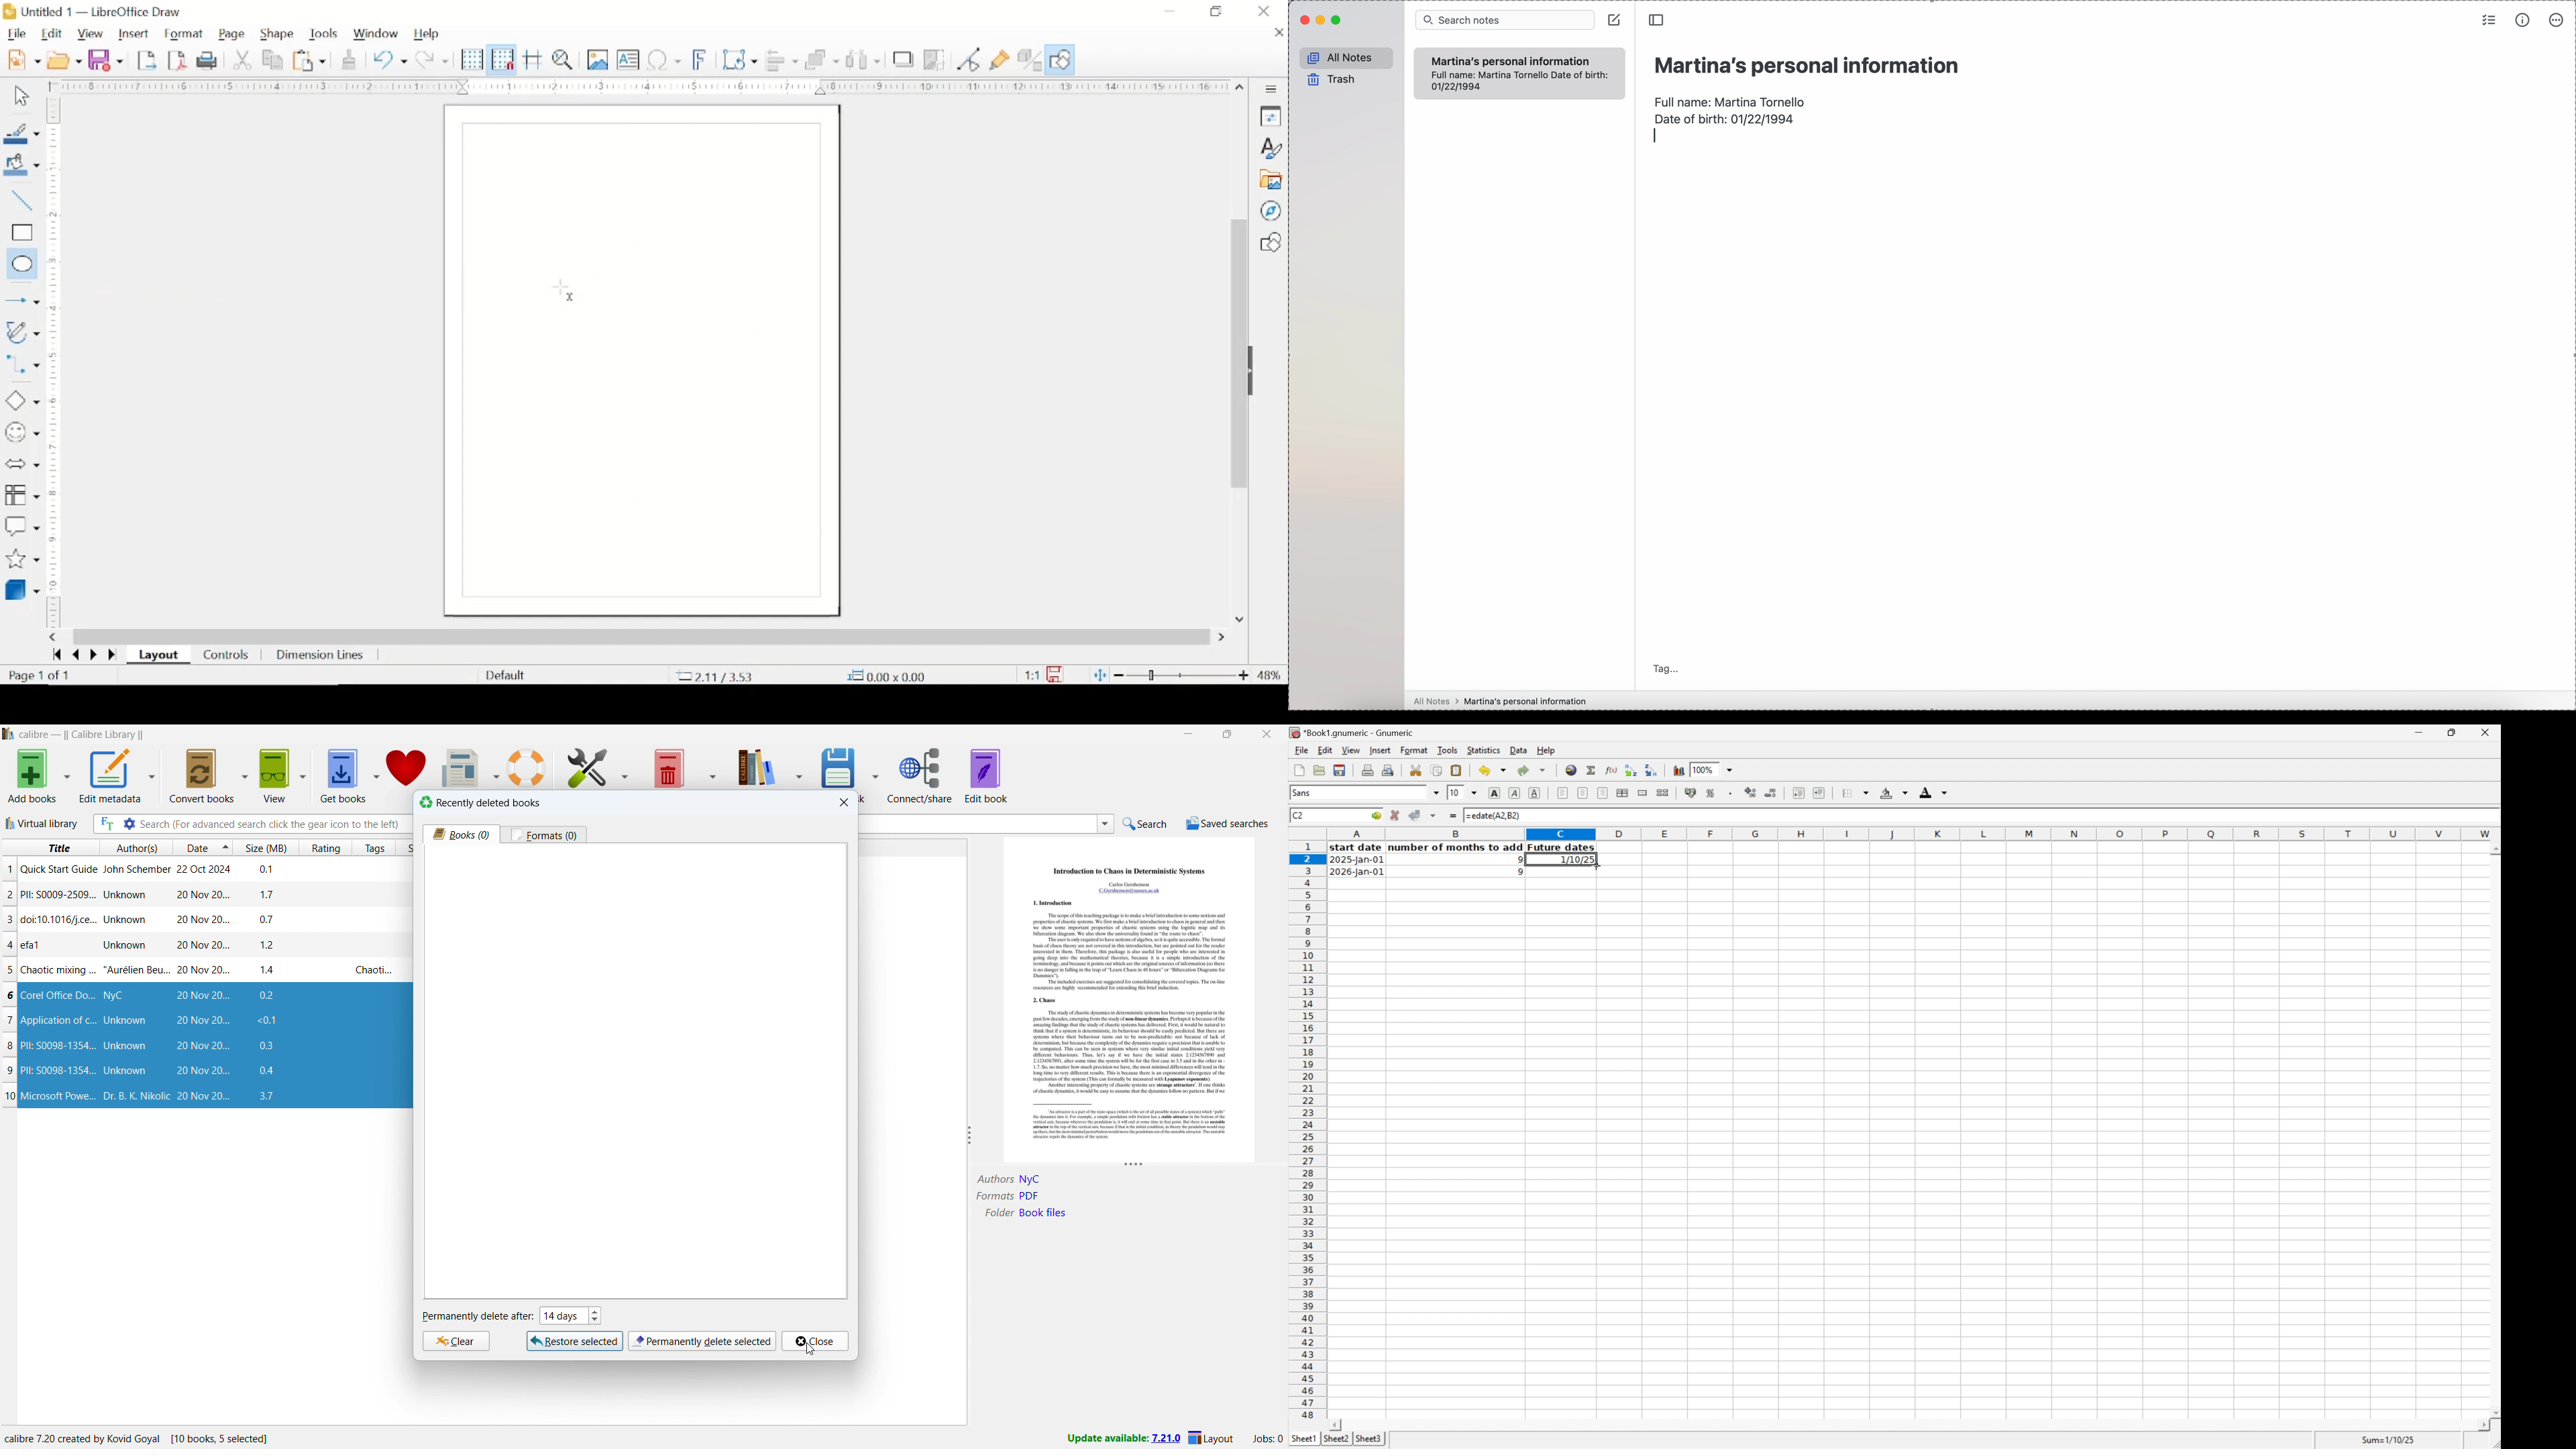 This screenshot has height=1456, width=2576. What do you see at coordinates (46, 847) in the screenshot?
I see `sort by title` at bounding box center [46, 847].